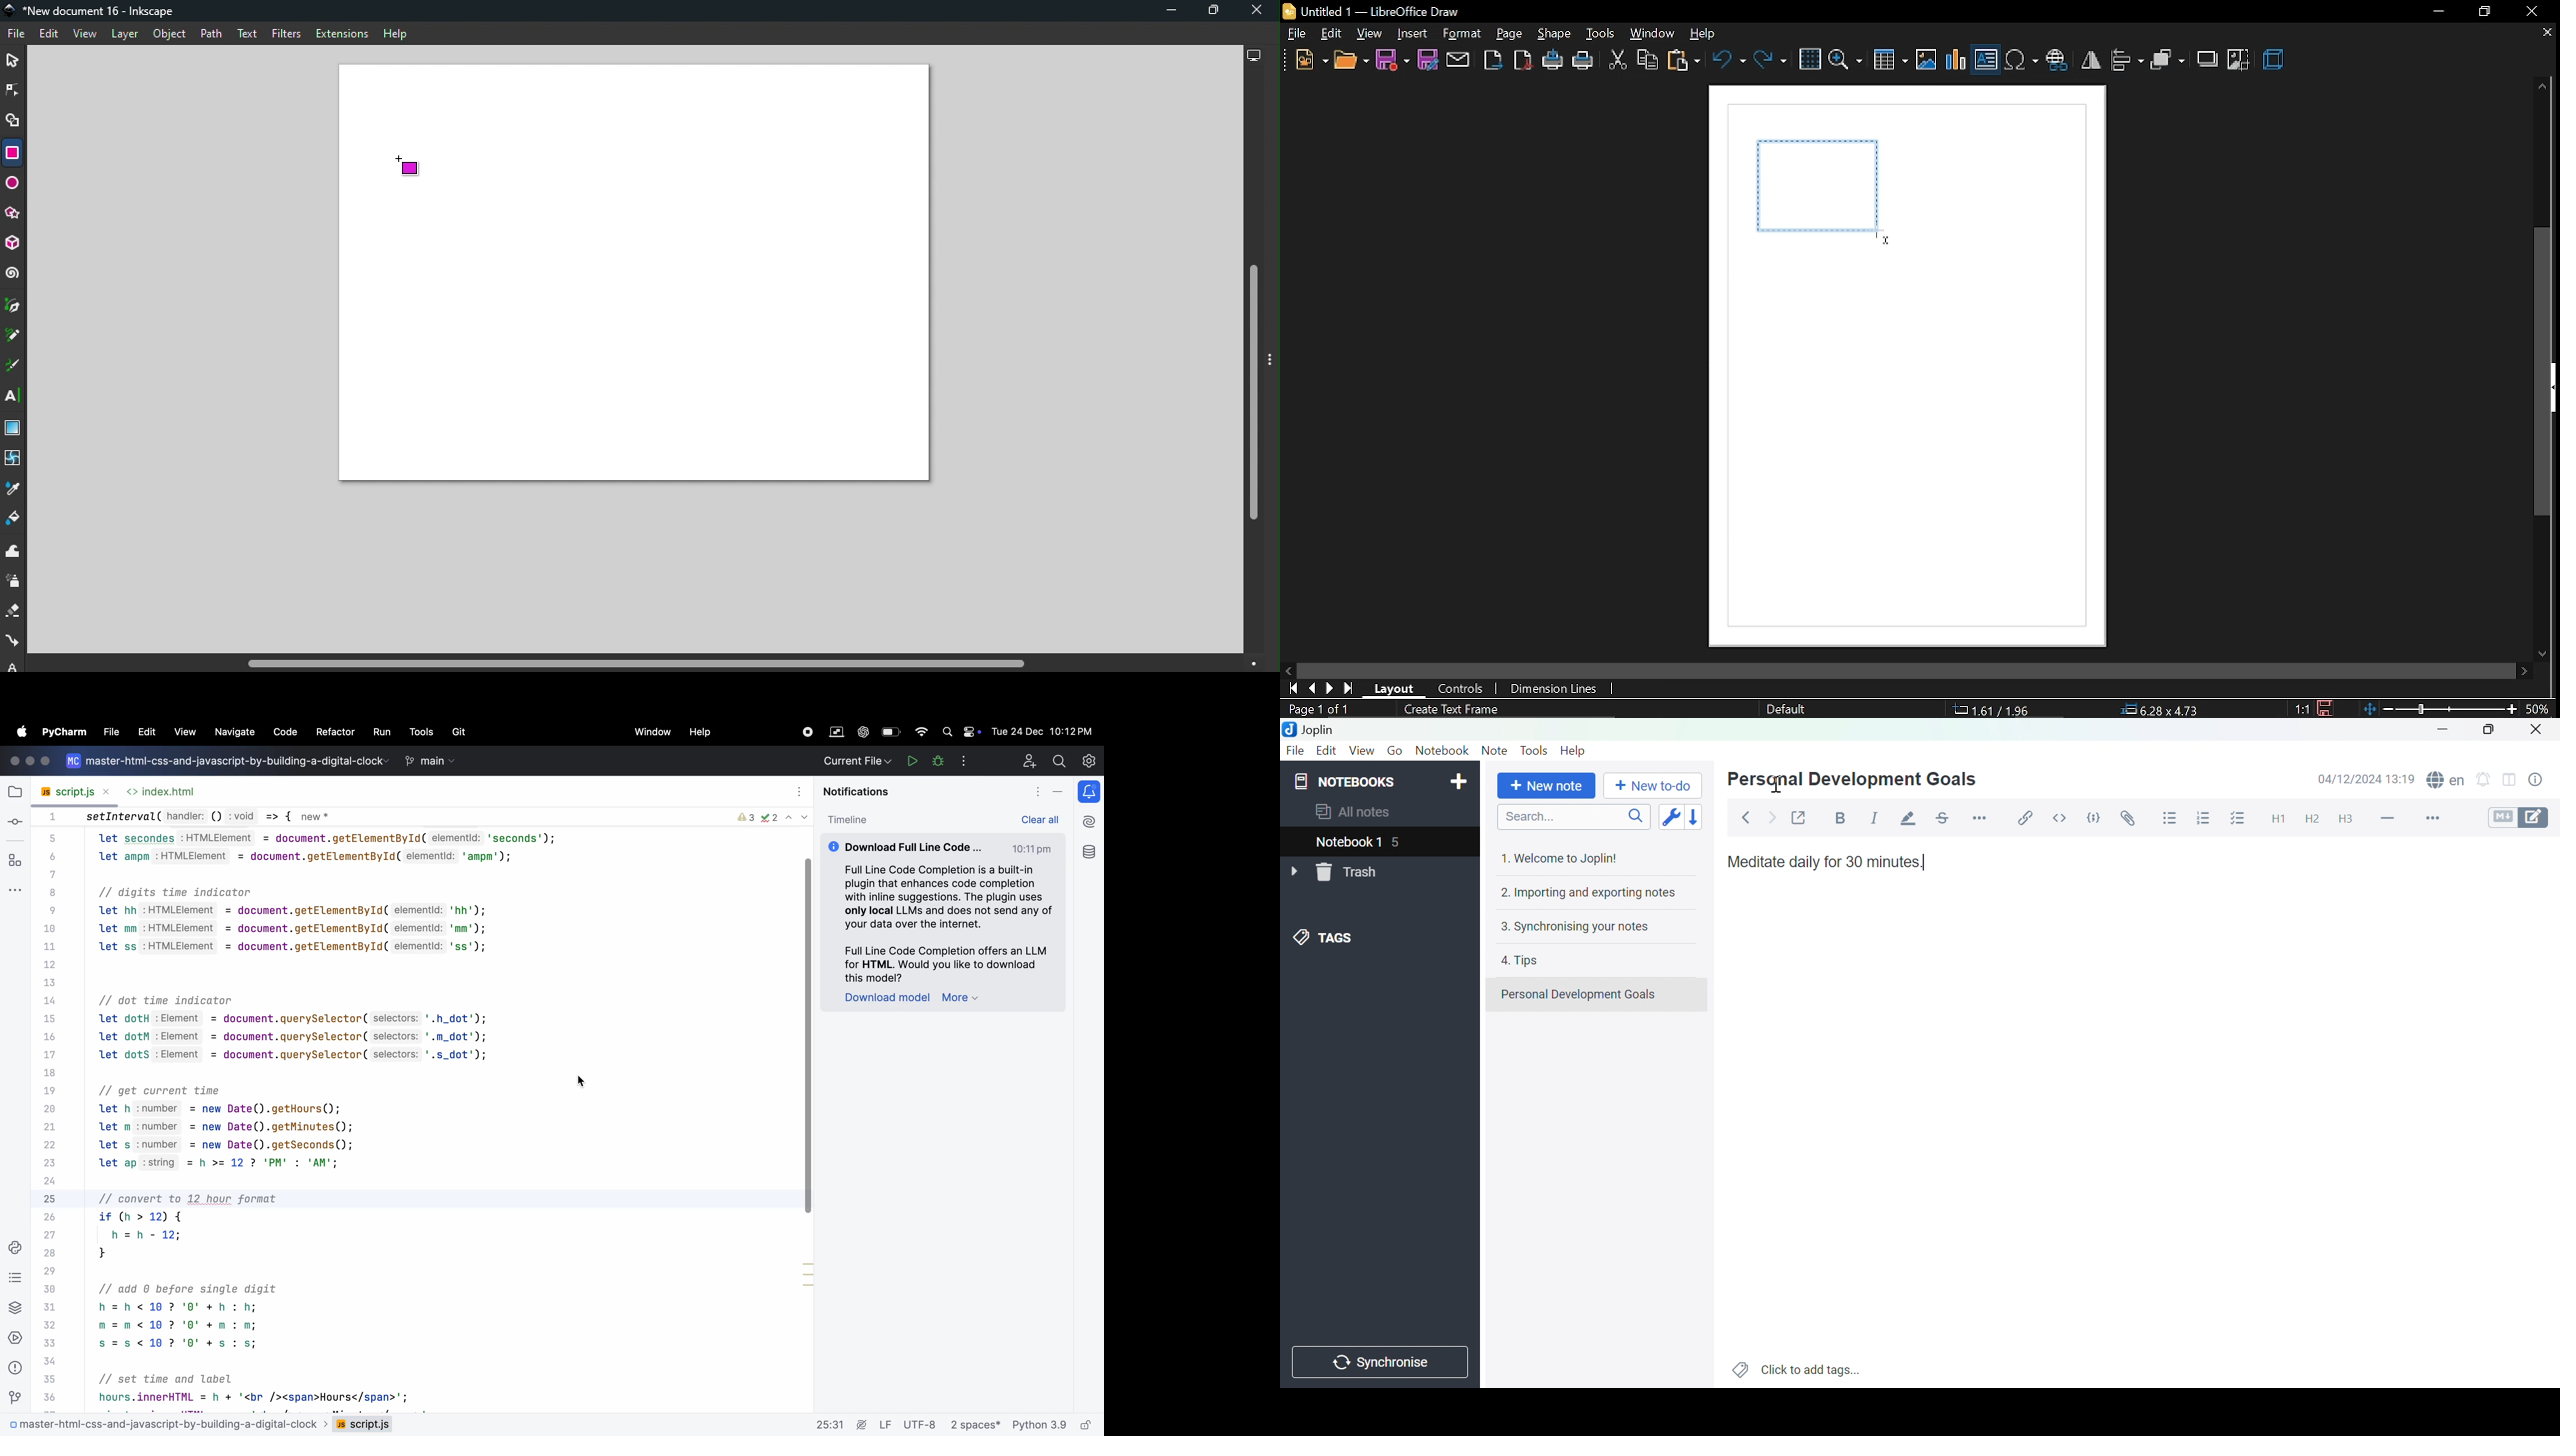 The height and width of the screenshot is (1456, 2576). Describe the element at coordinates (1825, 861) in the screenshot. I see `Meditate daily for 30 minutes` at that location.